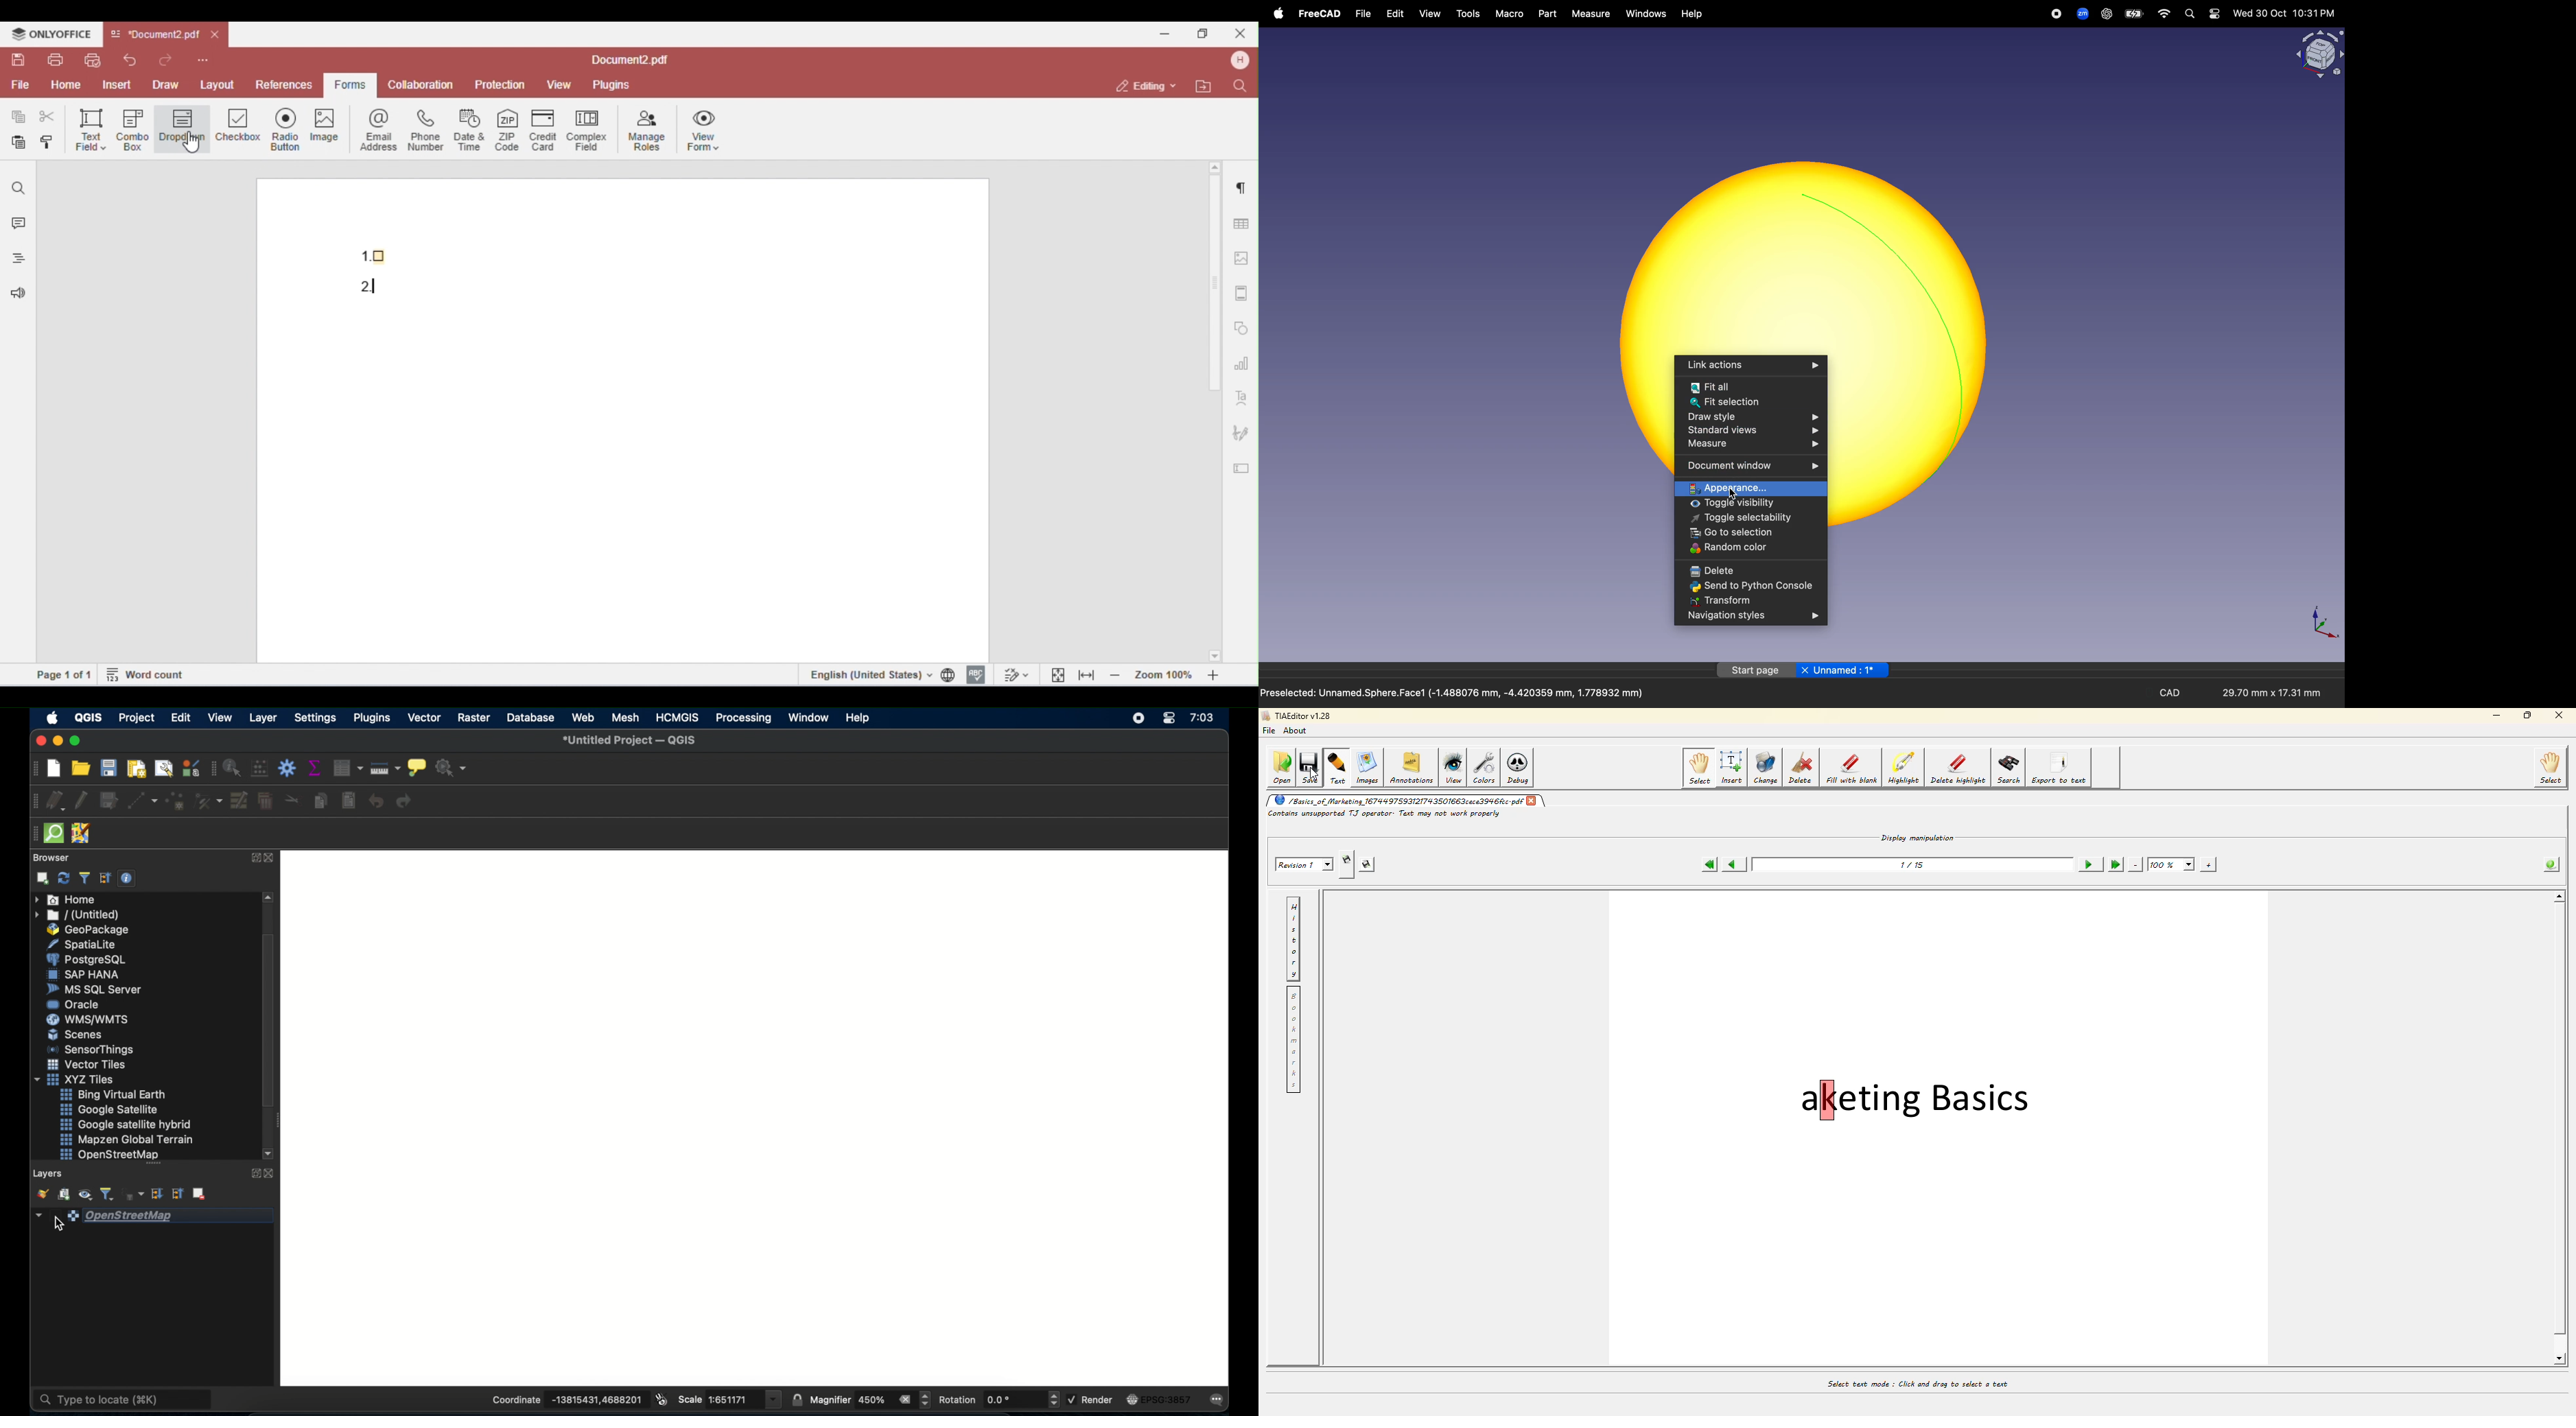  I want to click on fit selections, so click(1750, 403).